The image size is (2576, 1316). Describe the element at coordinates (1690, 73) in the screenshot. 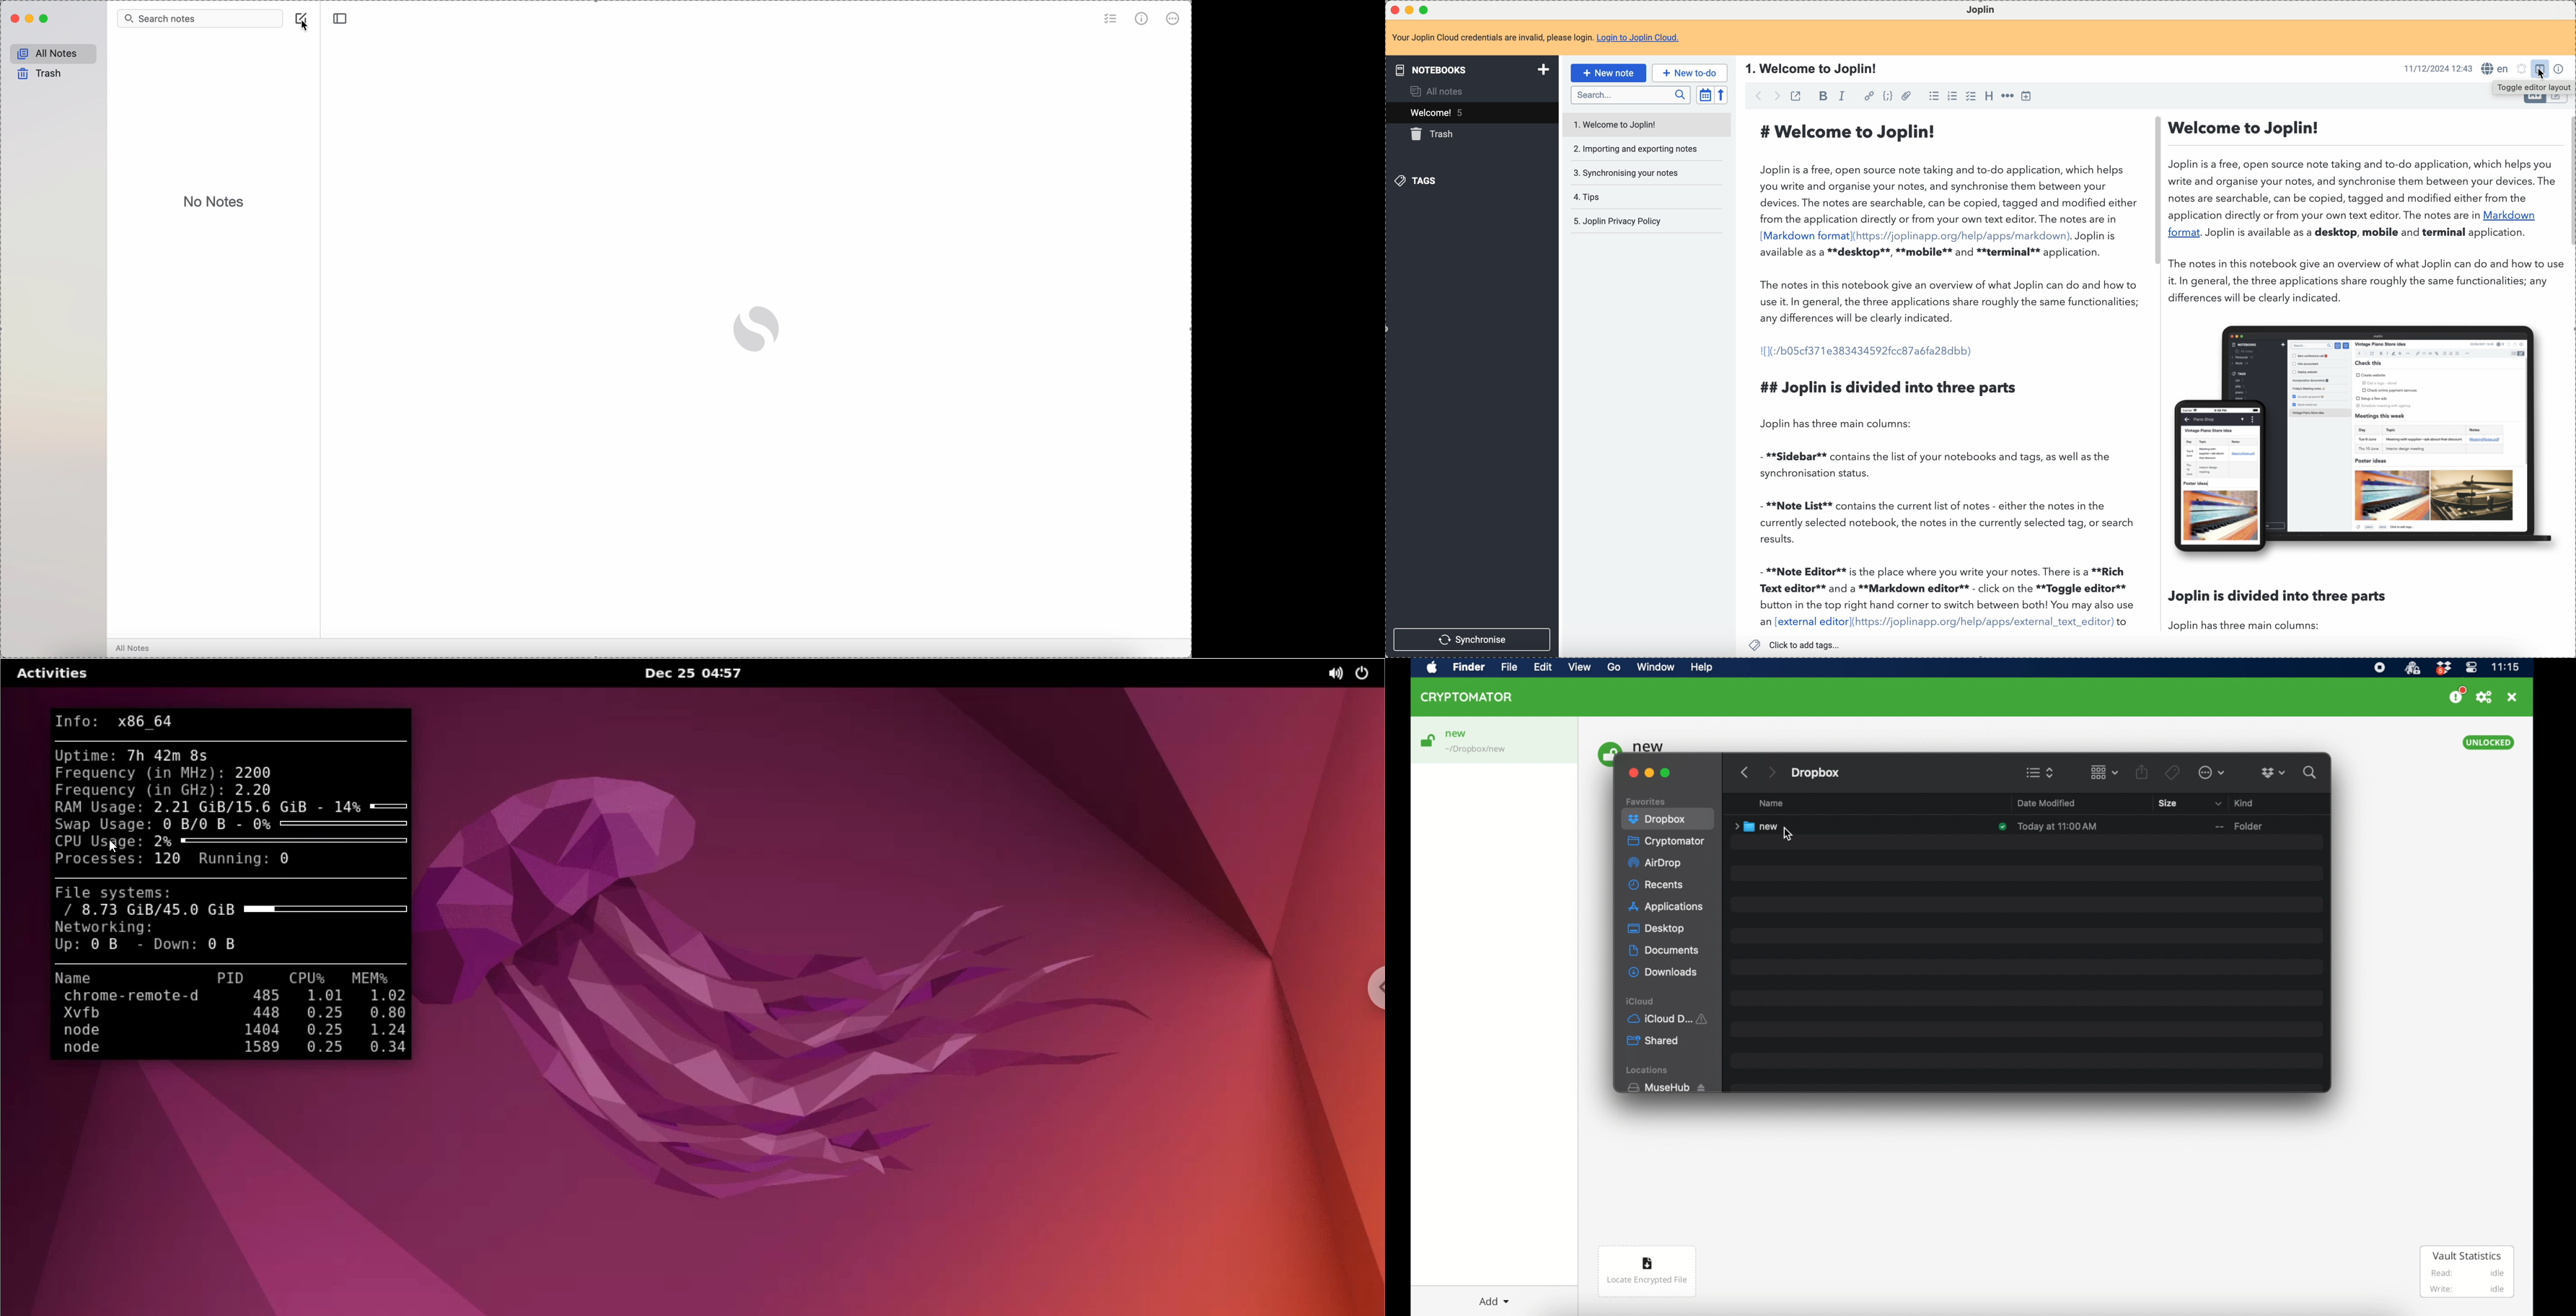

I see `new to-do` at that location.